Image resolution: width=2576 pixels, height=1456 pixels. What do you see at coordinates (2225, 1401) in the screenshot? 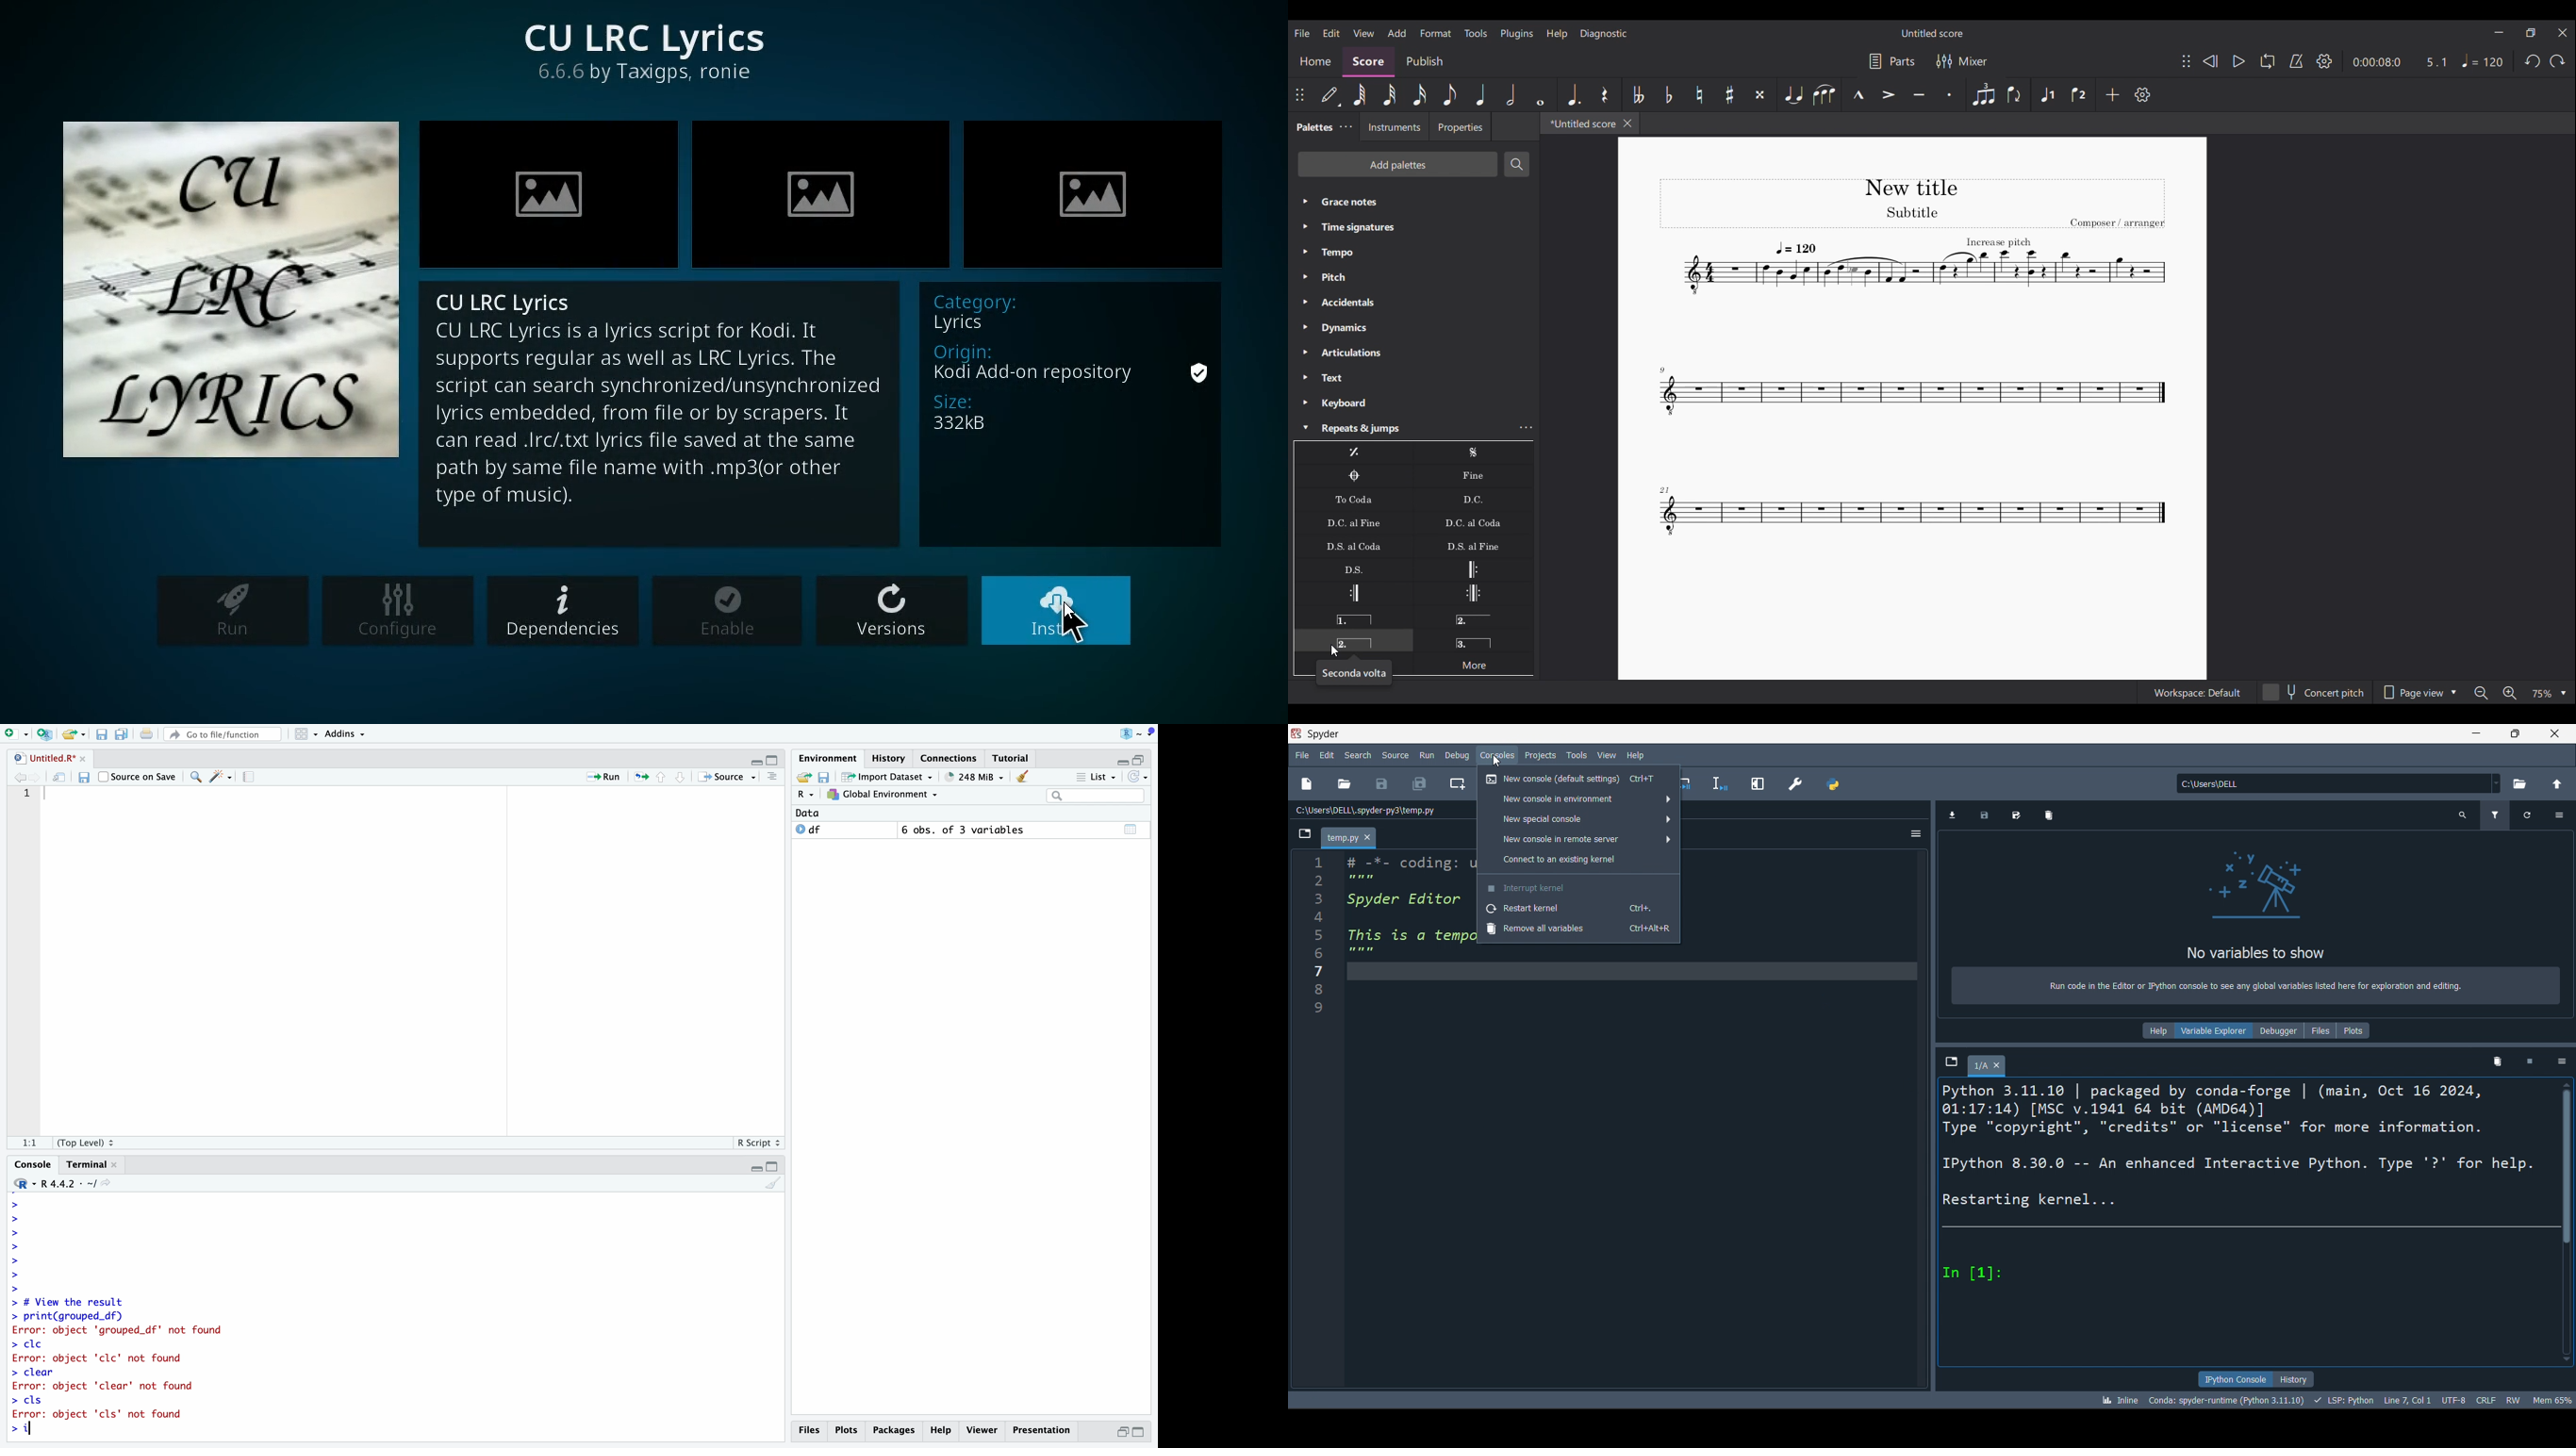
I see `conda: spyder-runtime (python 3.11.10)` at bounding box center [2225, 1401].